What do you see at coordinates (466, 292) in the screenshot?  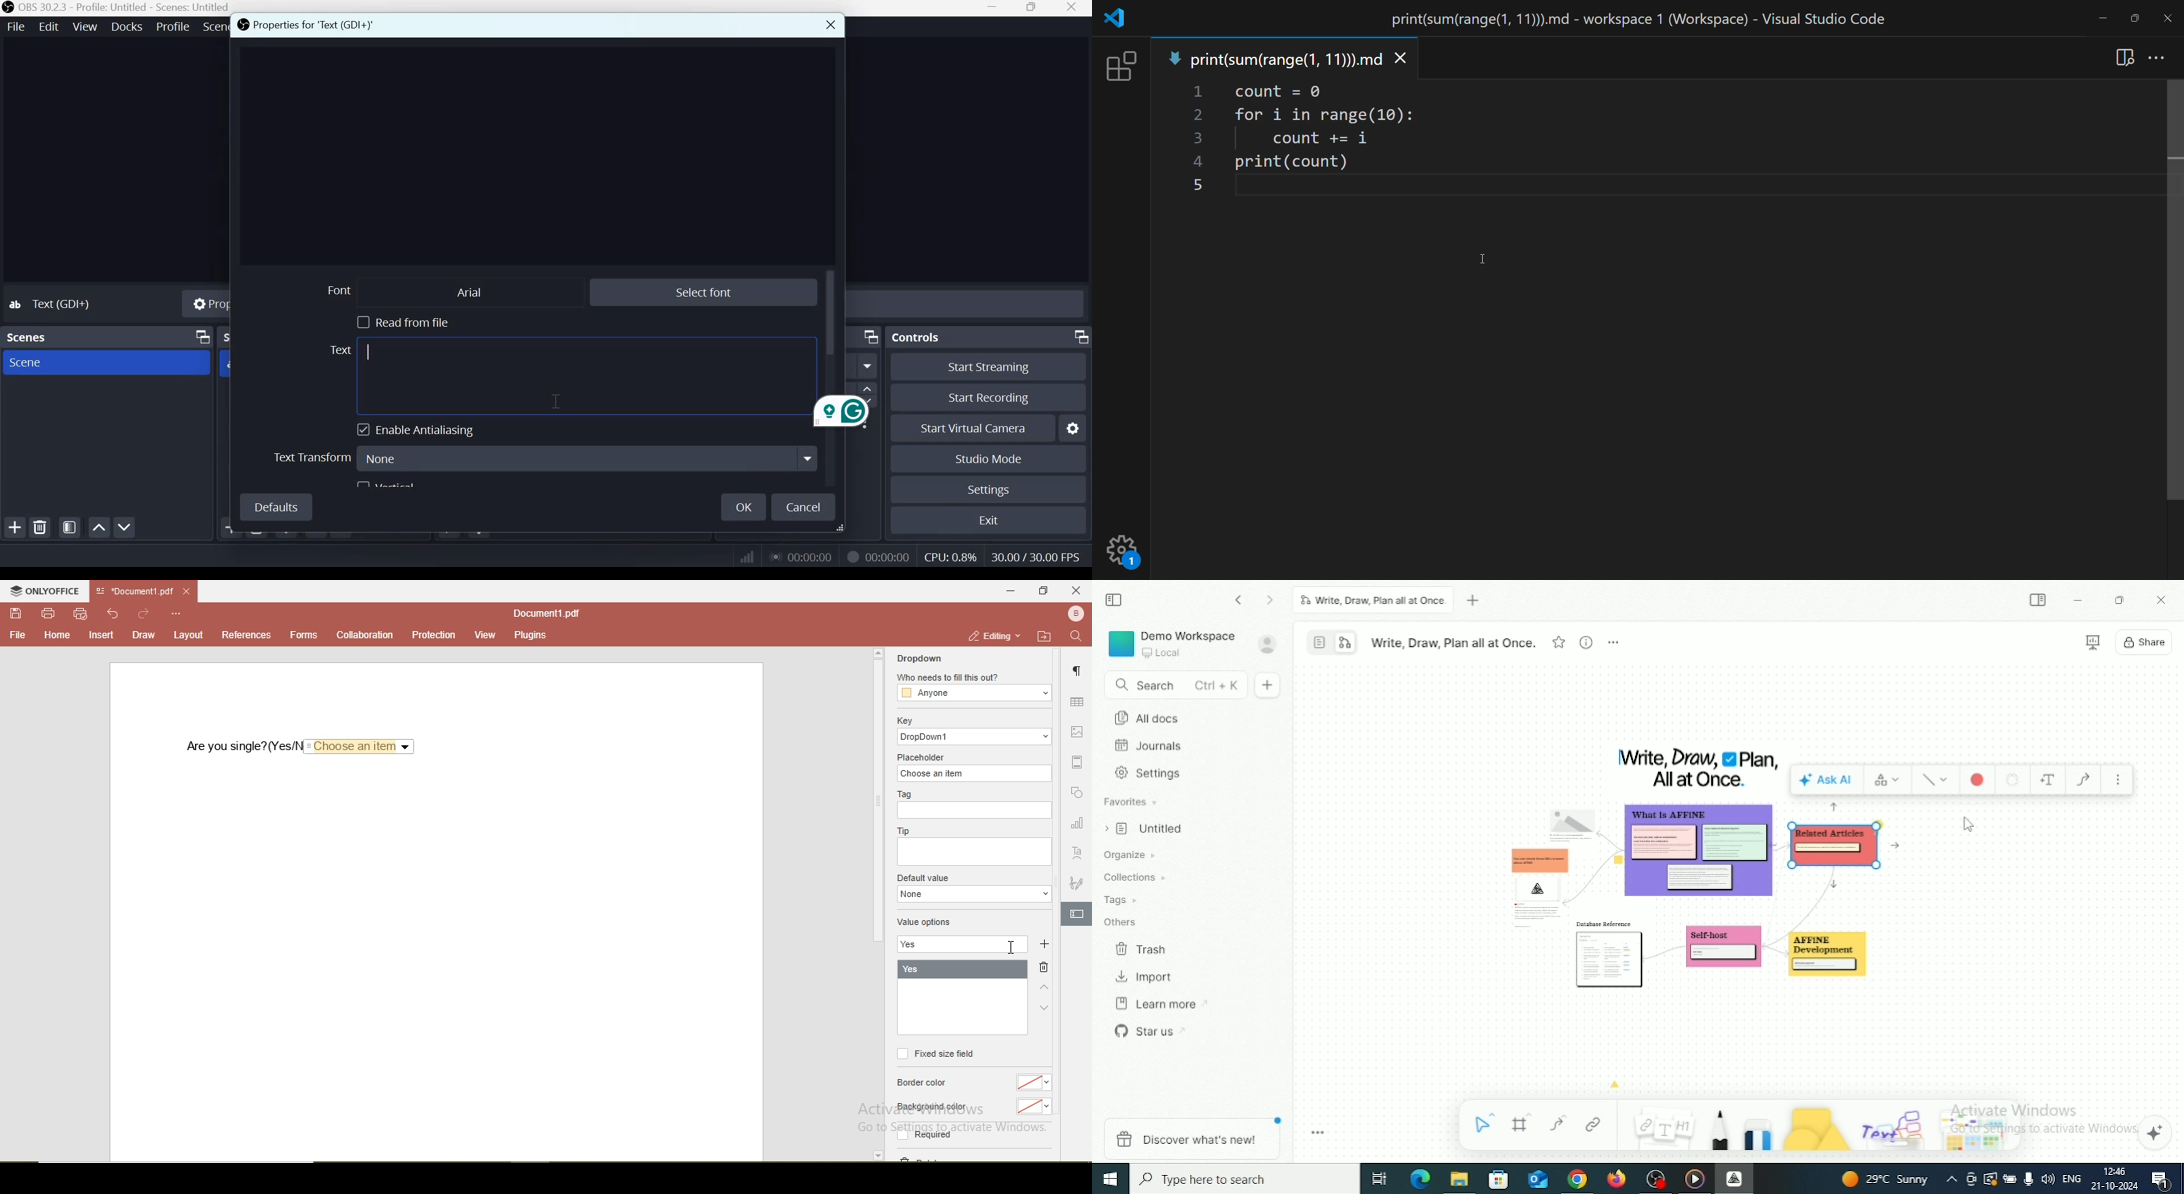 I see `Arial` at bounding box center [466, 292].